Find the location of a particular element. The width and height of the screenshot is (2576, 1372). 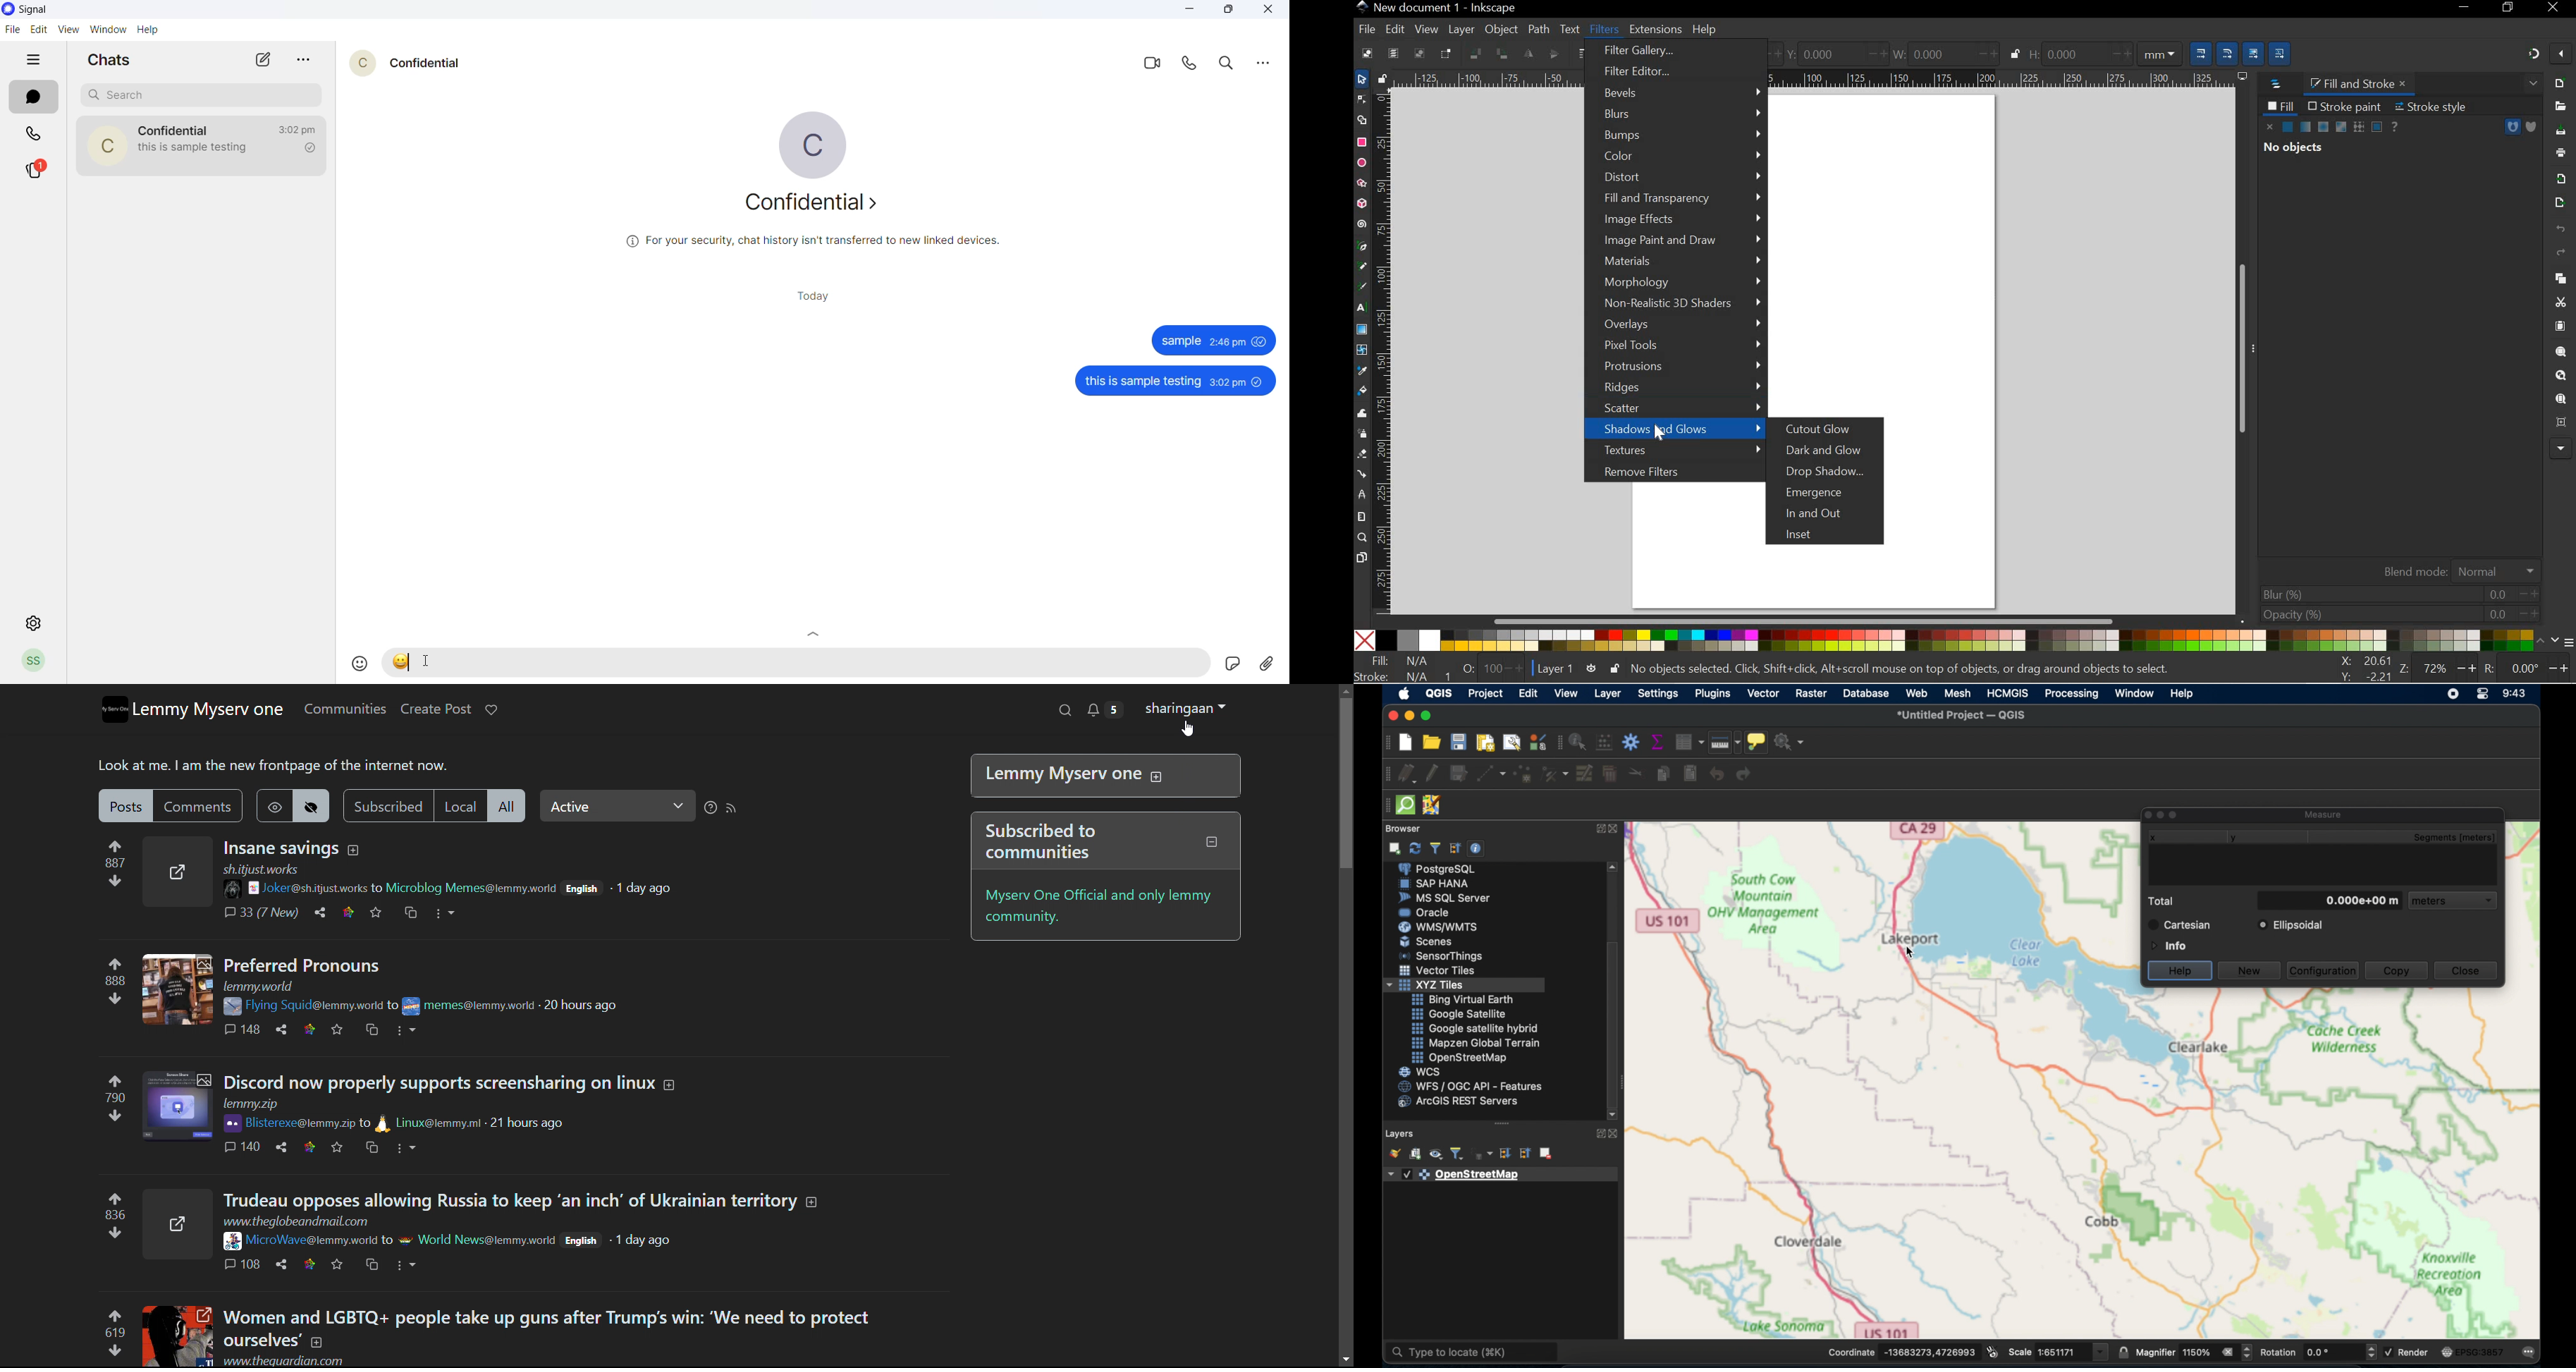

openstreetmap layer is located at coordinates (1455, 1175).